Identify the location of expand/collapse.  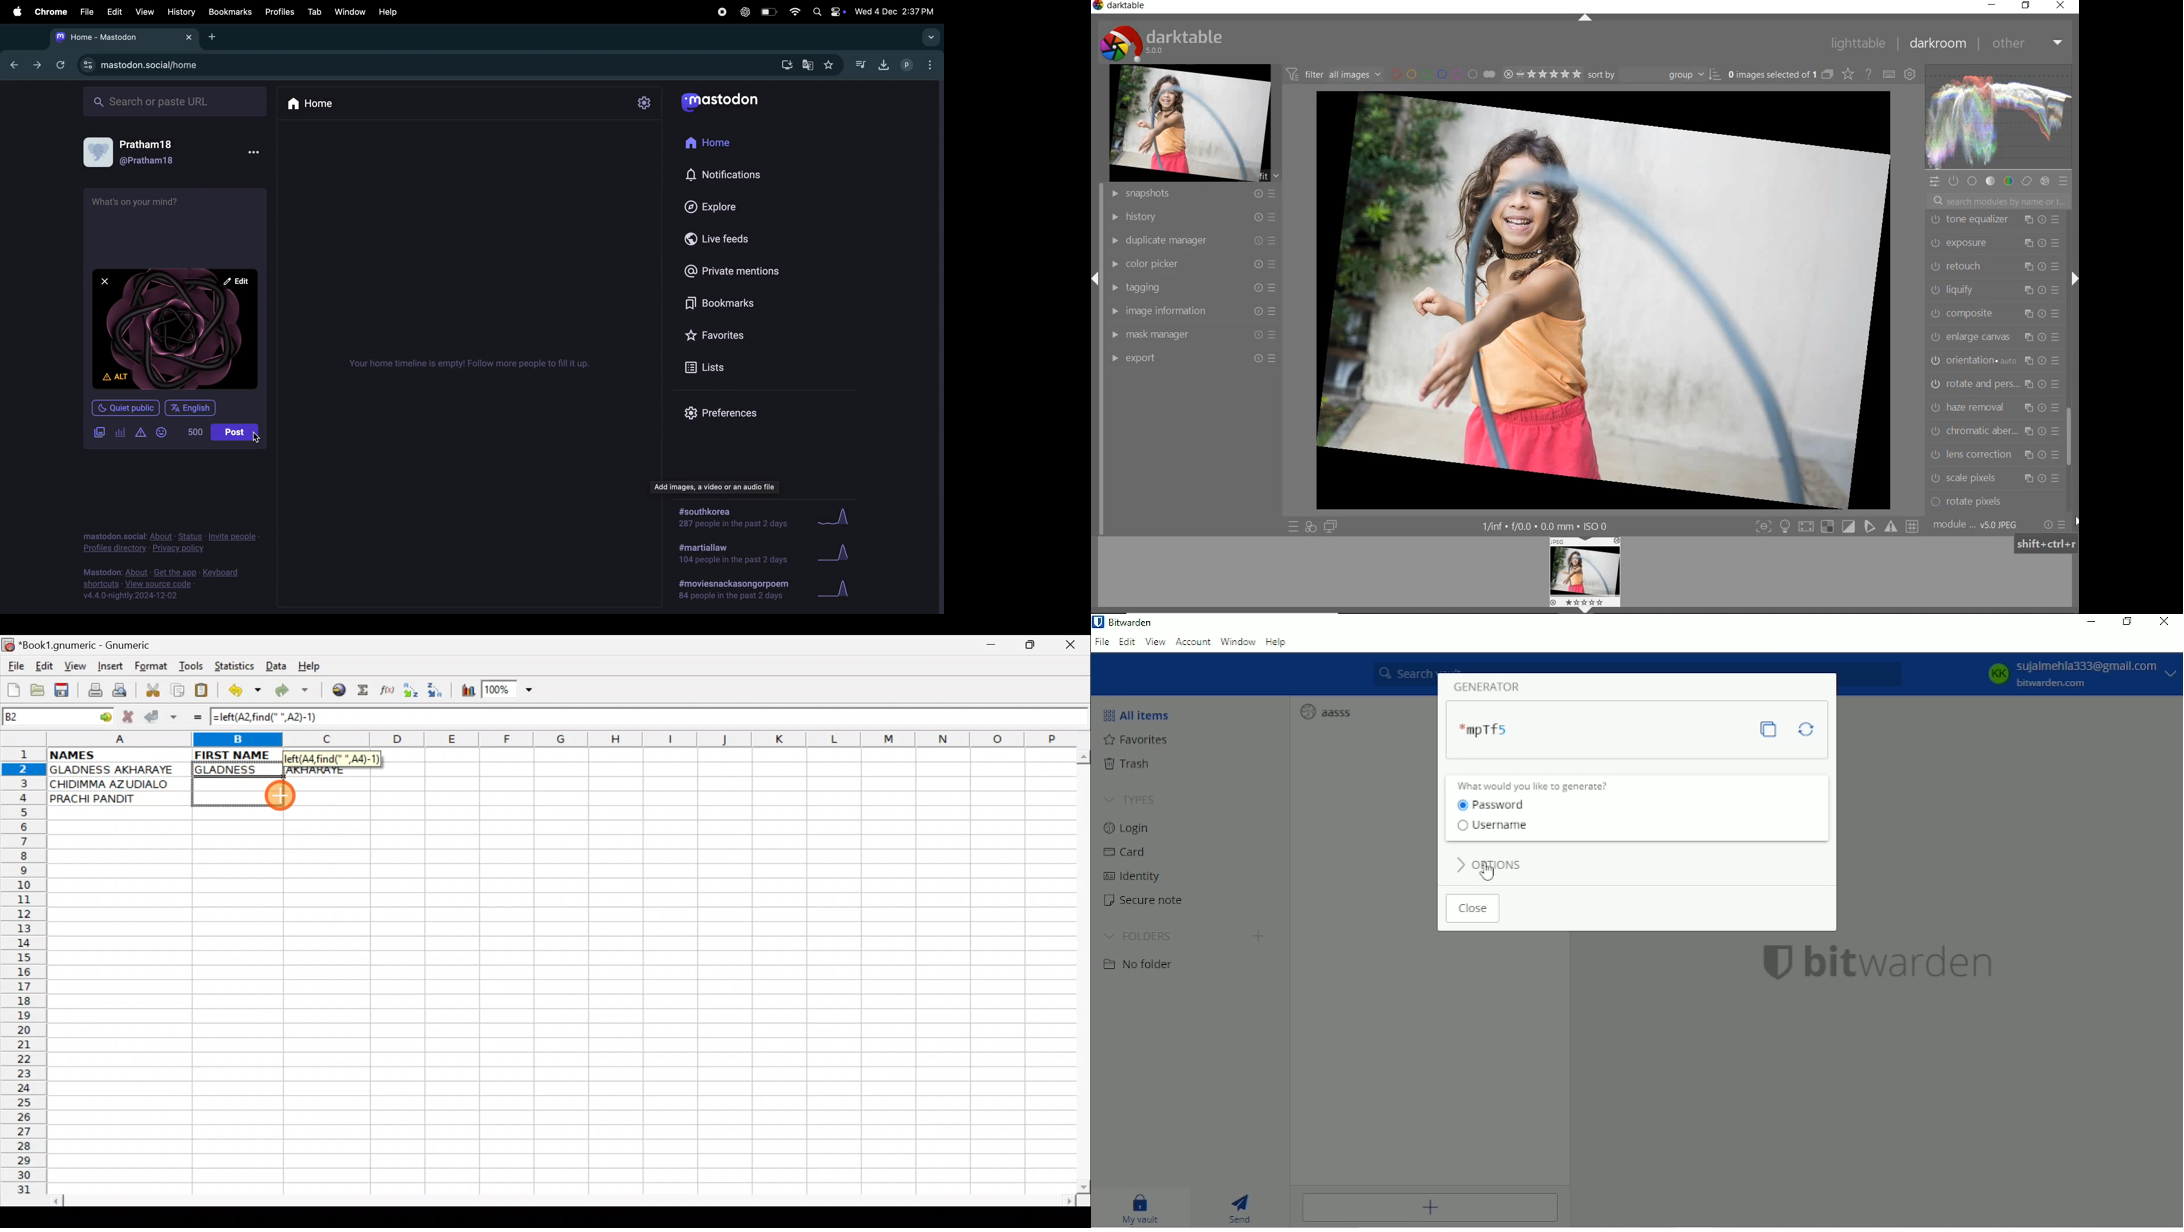
(1584, 19).